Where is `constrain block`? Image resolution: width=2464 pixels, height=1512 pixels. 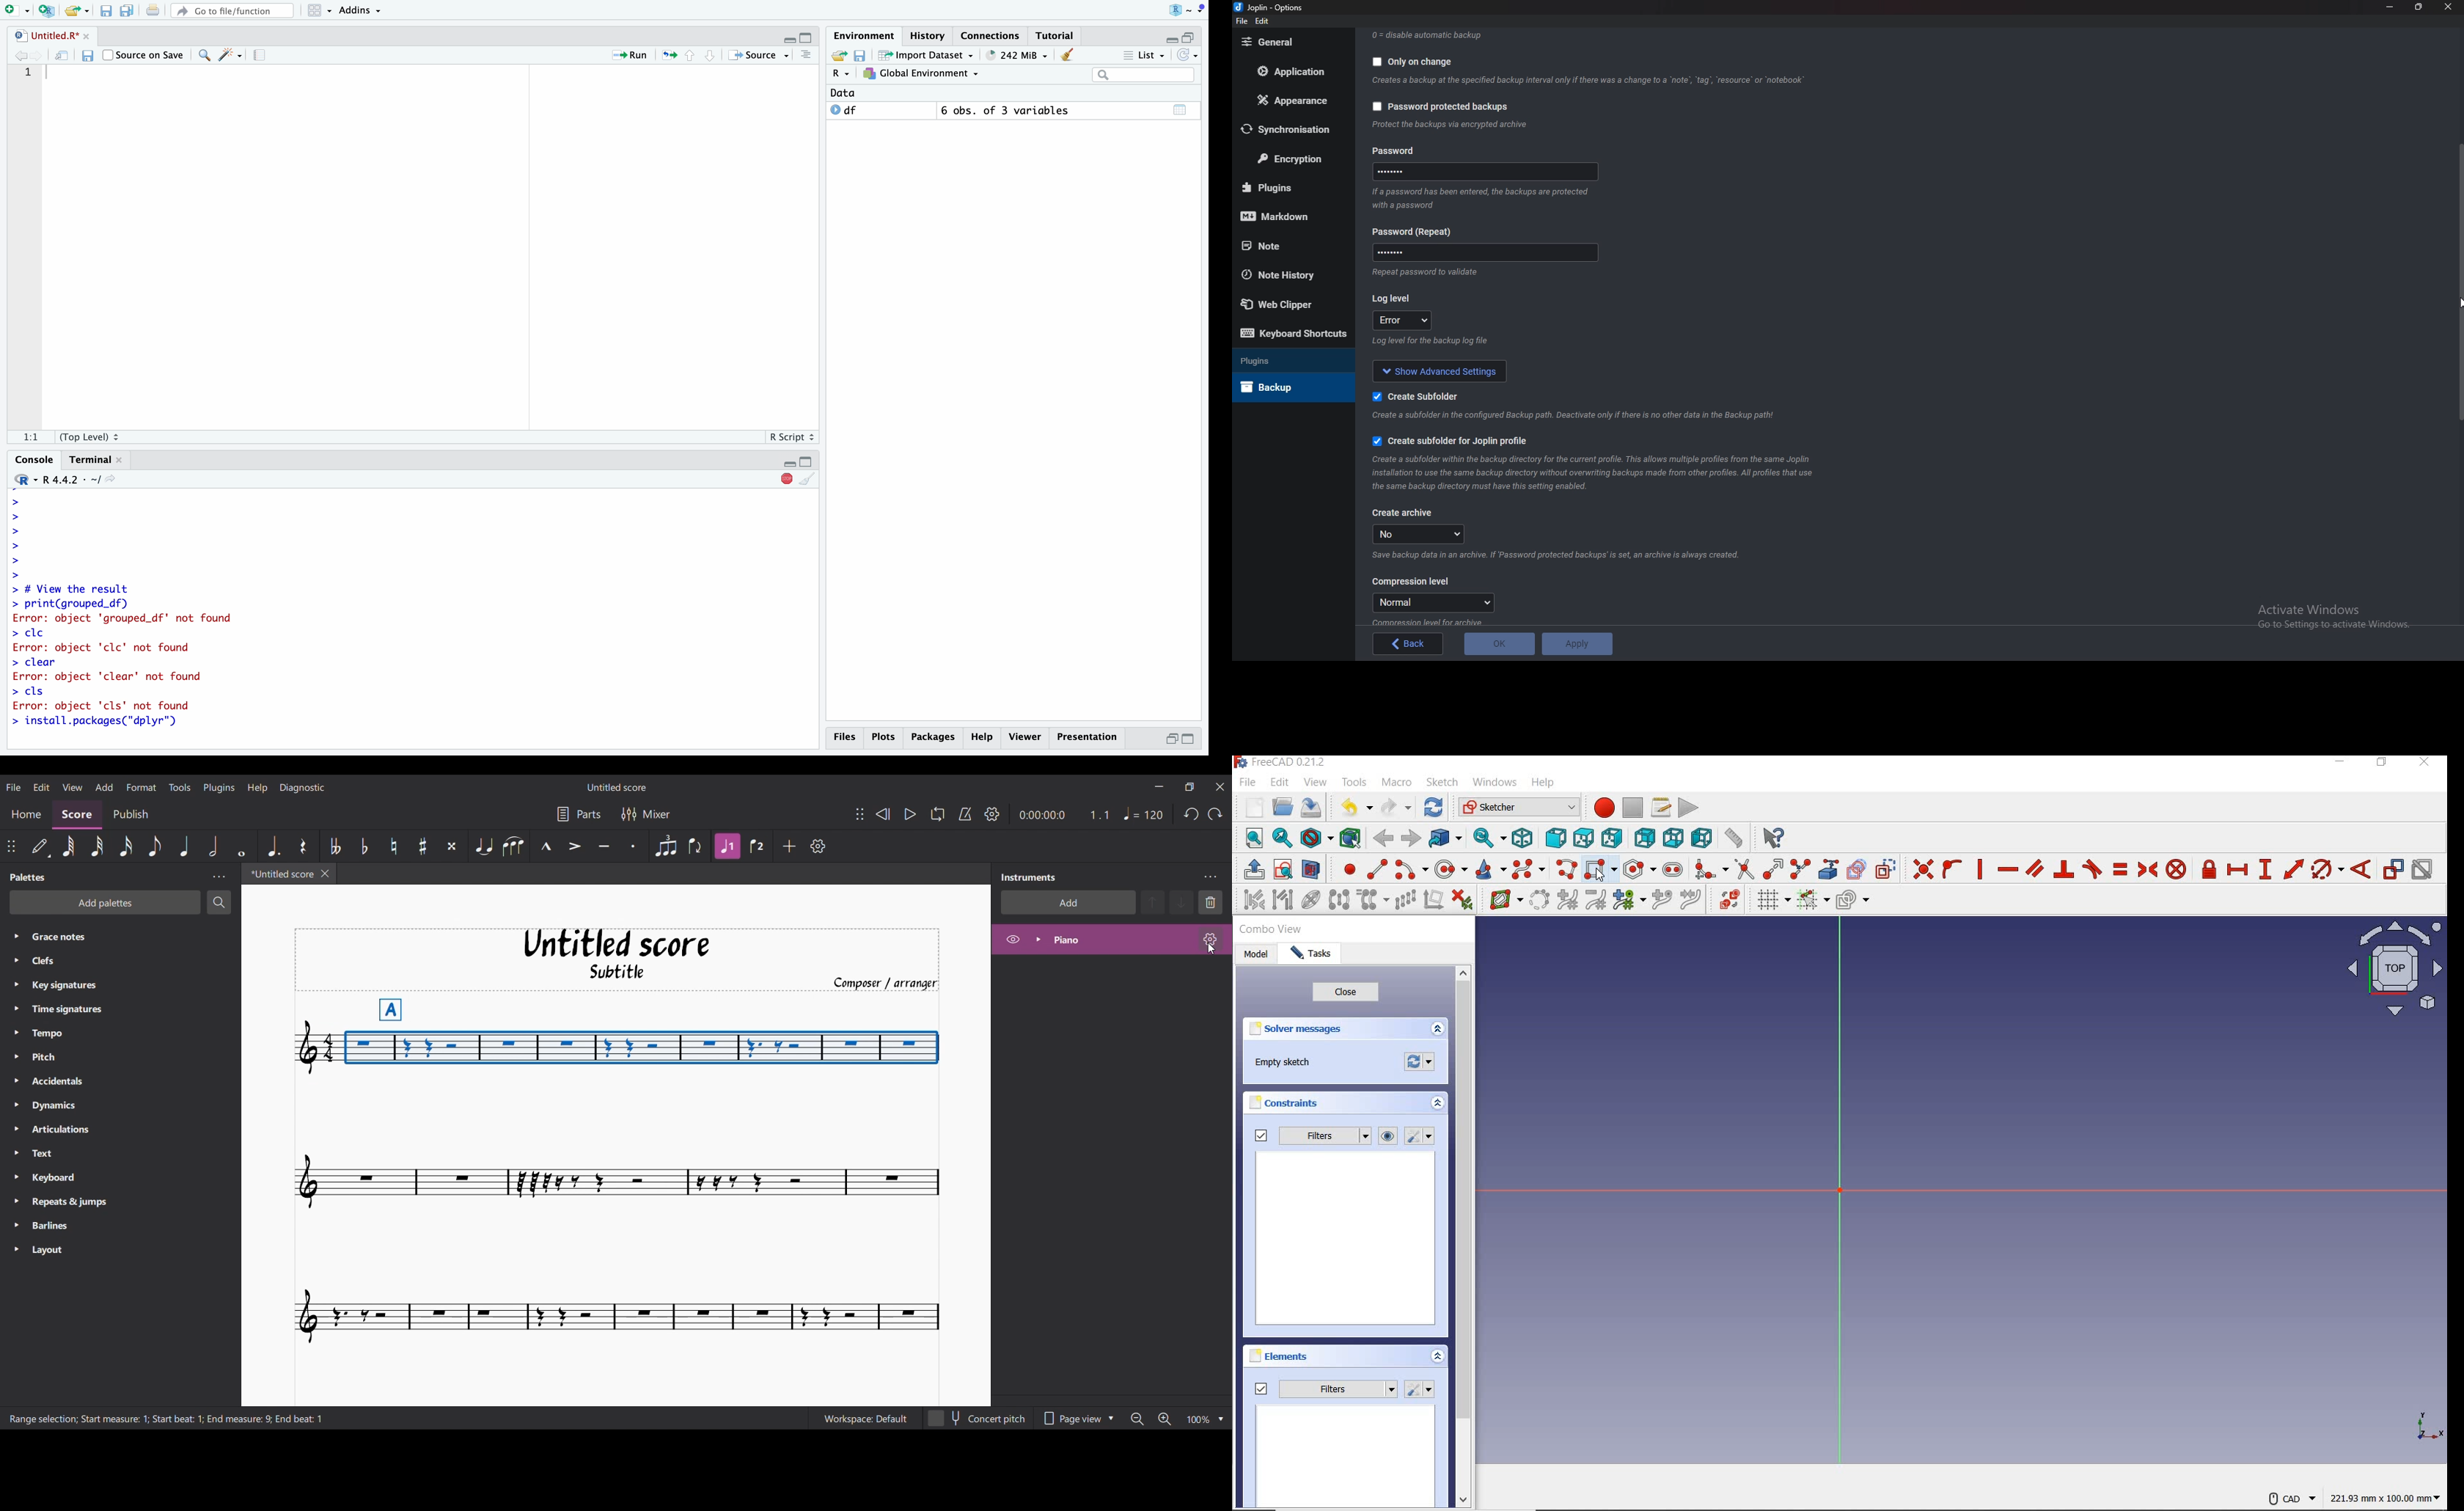 constrain block is located at coordinates (2177, 870).